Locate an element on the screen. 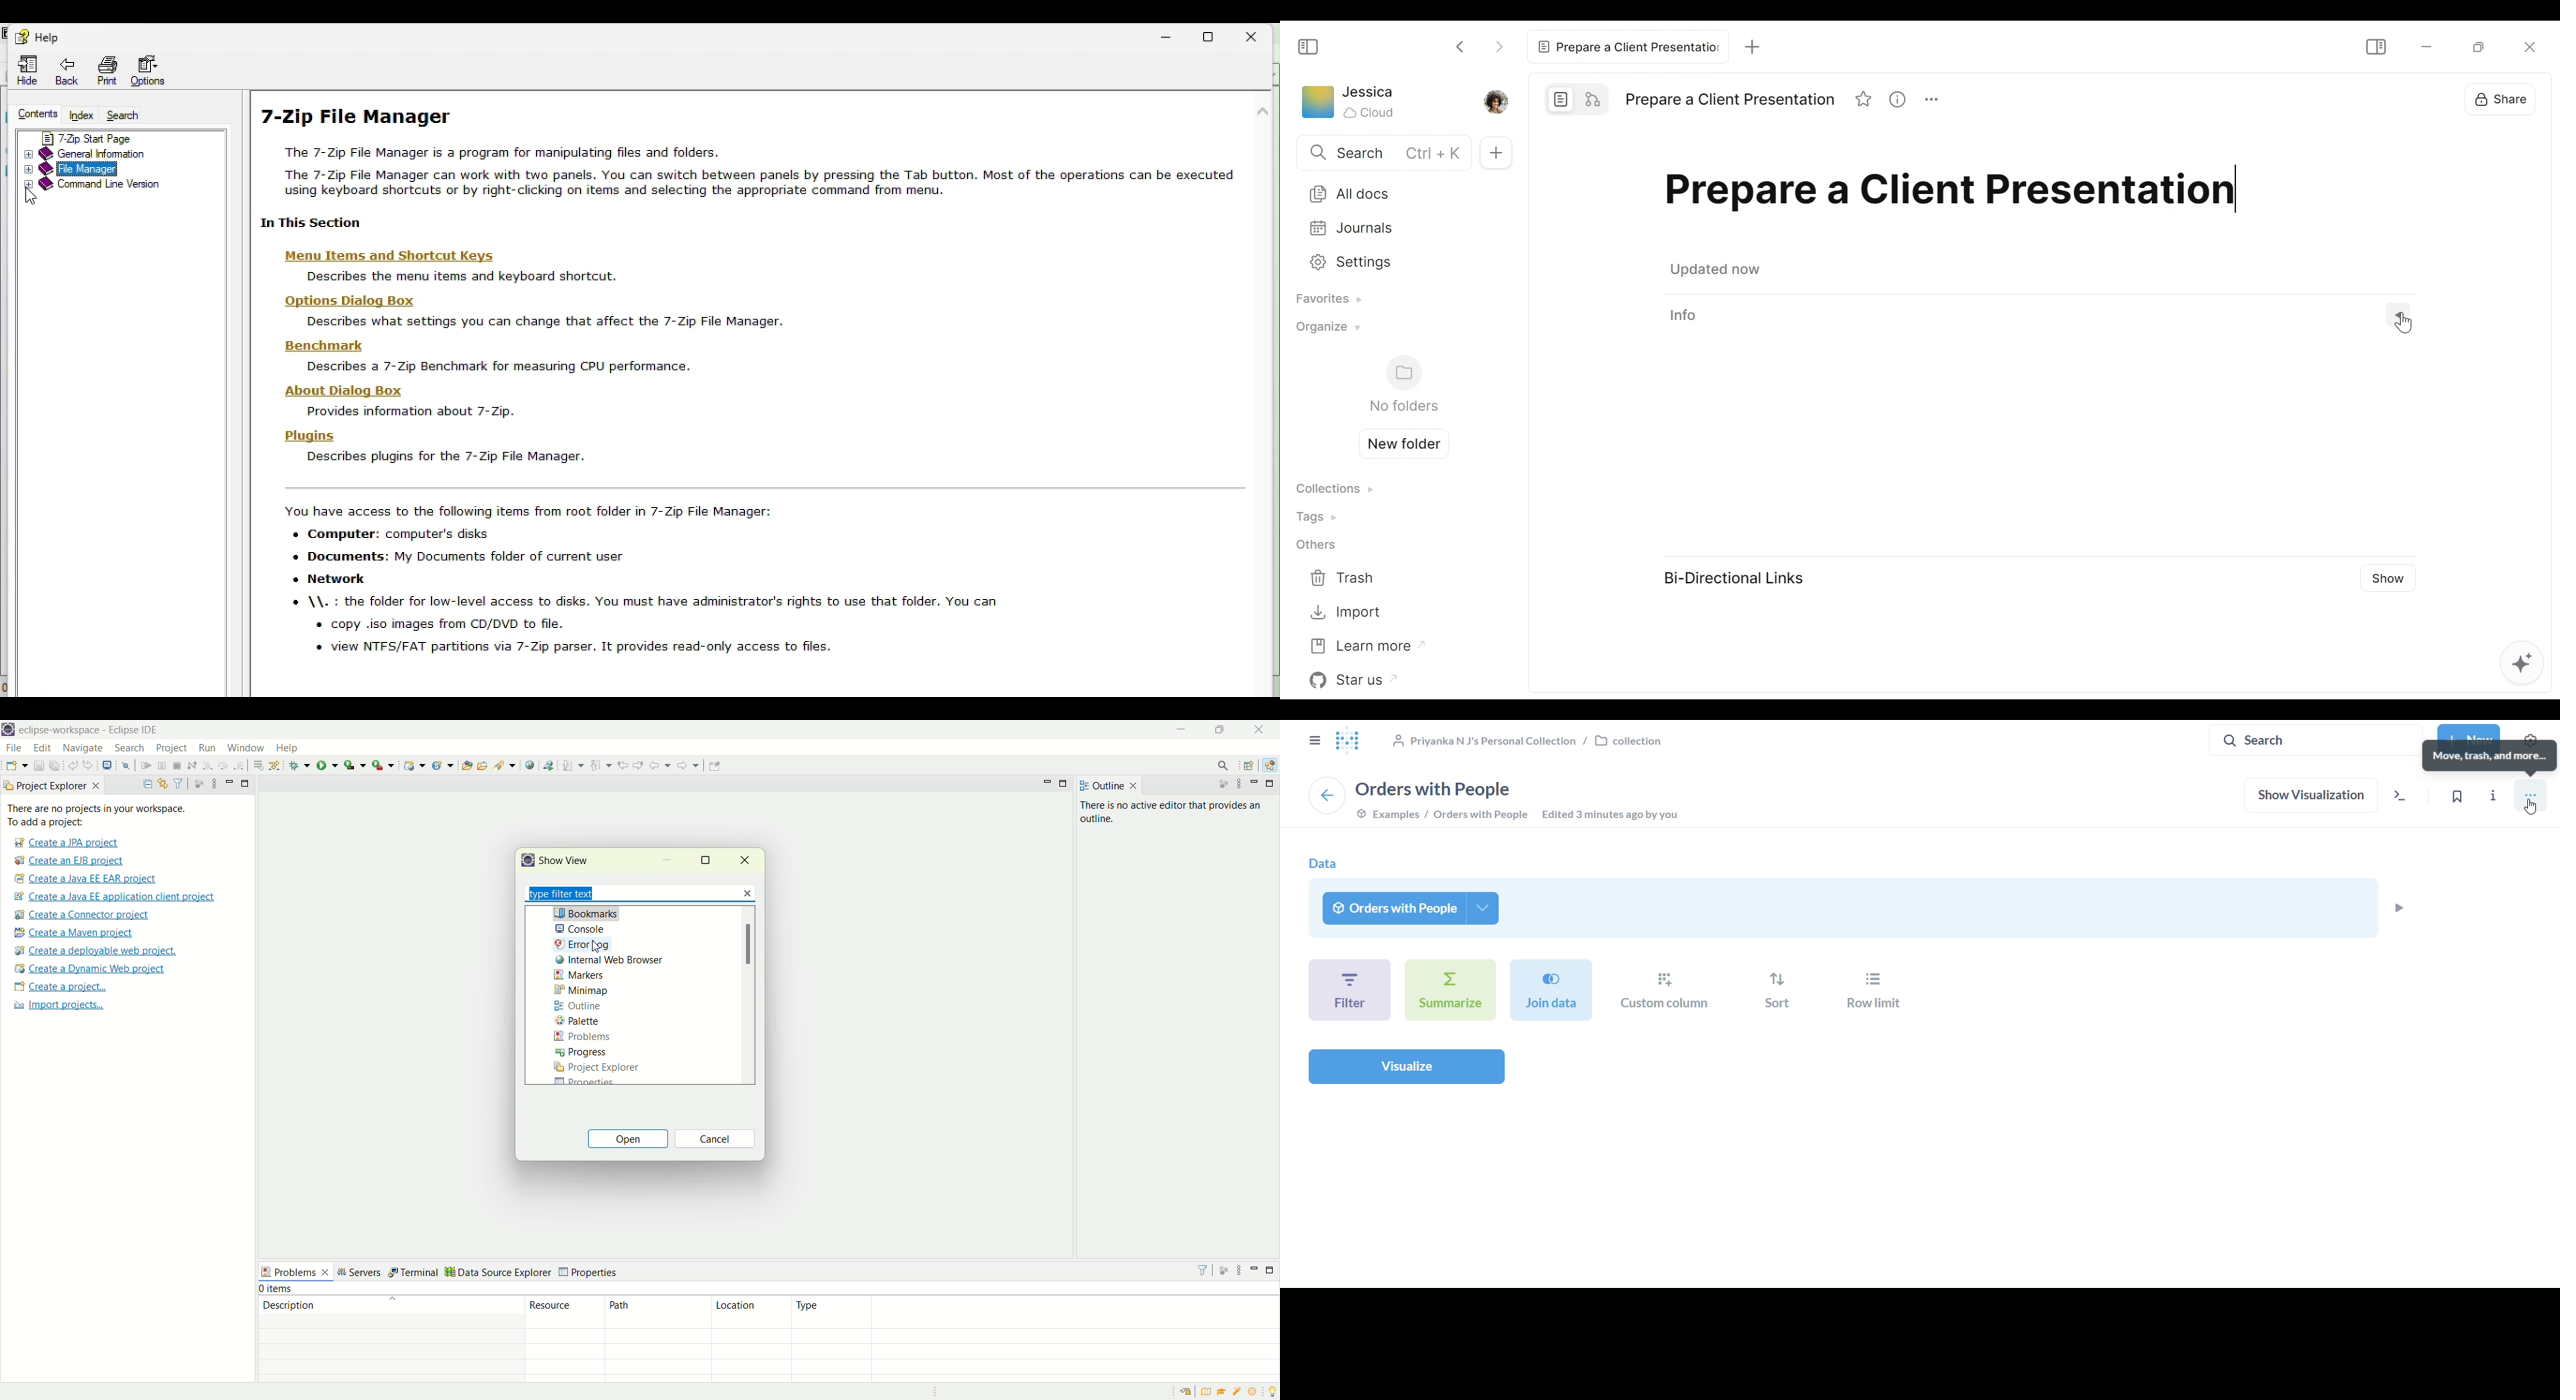 Image resolution: width=2576 pixels, height=1400 pixels. minimize is located at coordinates (1255, 784).